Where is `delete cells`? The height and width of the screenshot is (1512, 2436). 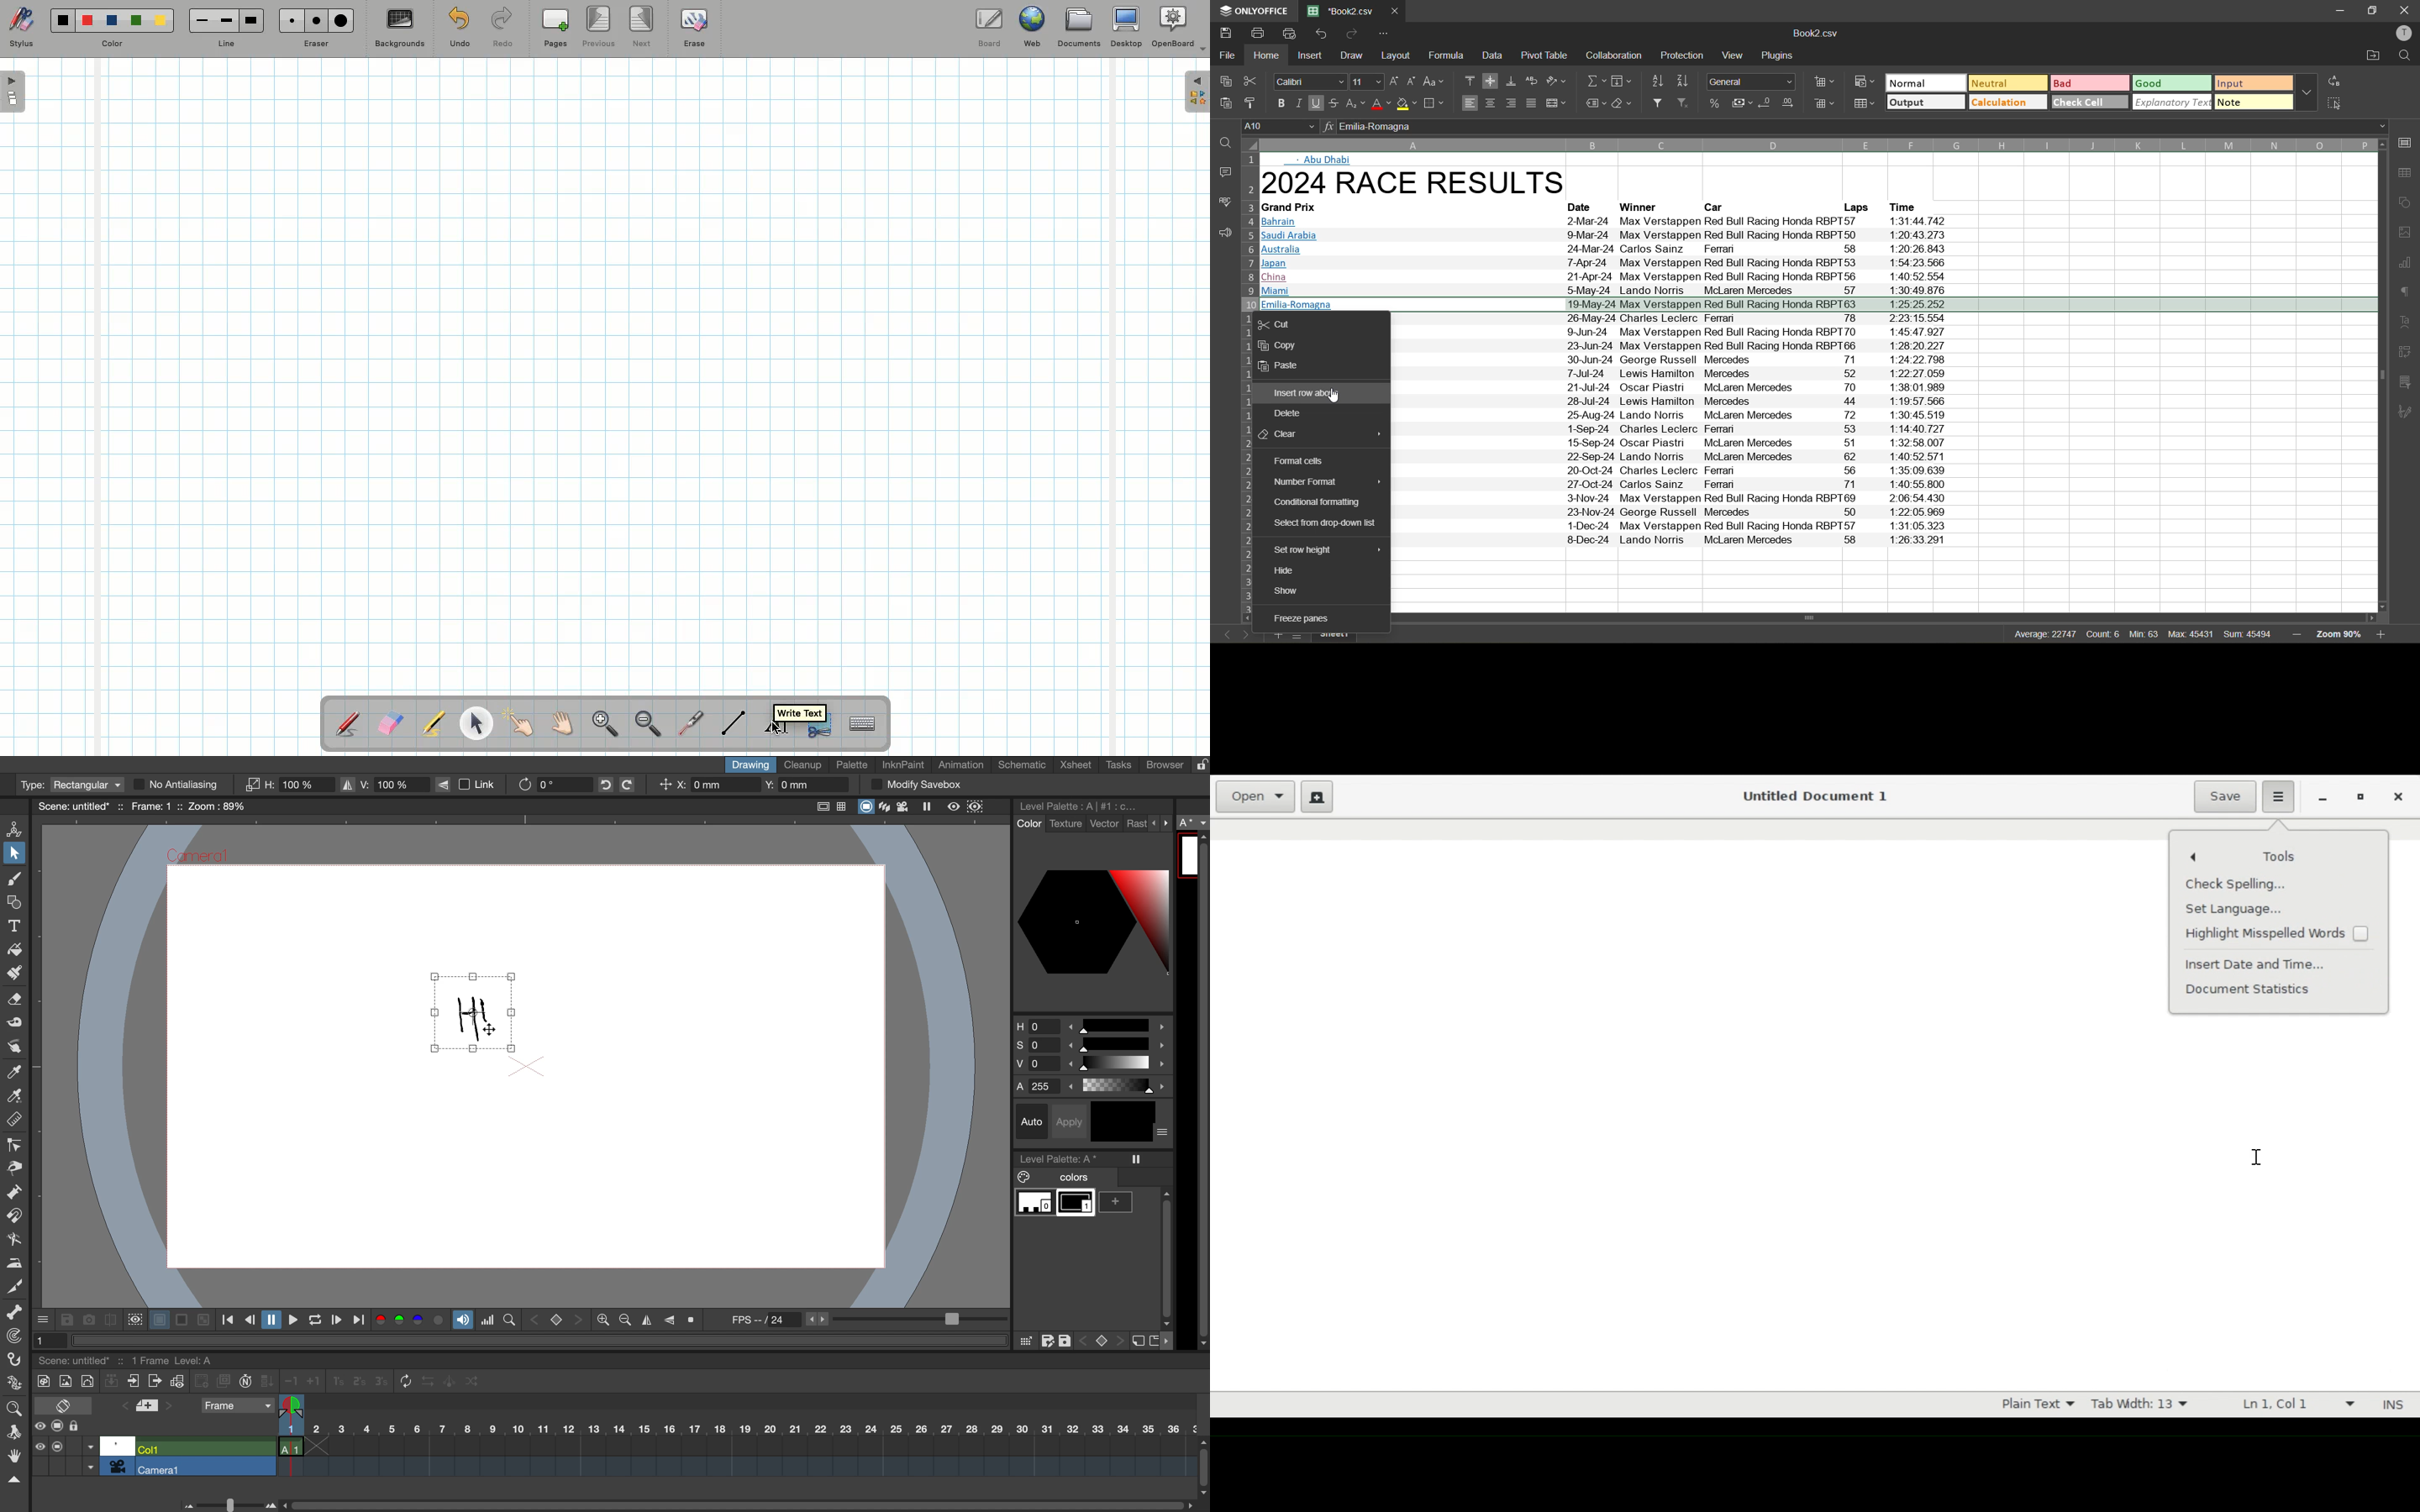
delete cells is located at coordinates (1823, 105).